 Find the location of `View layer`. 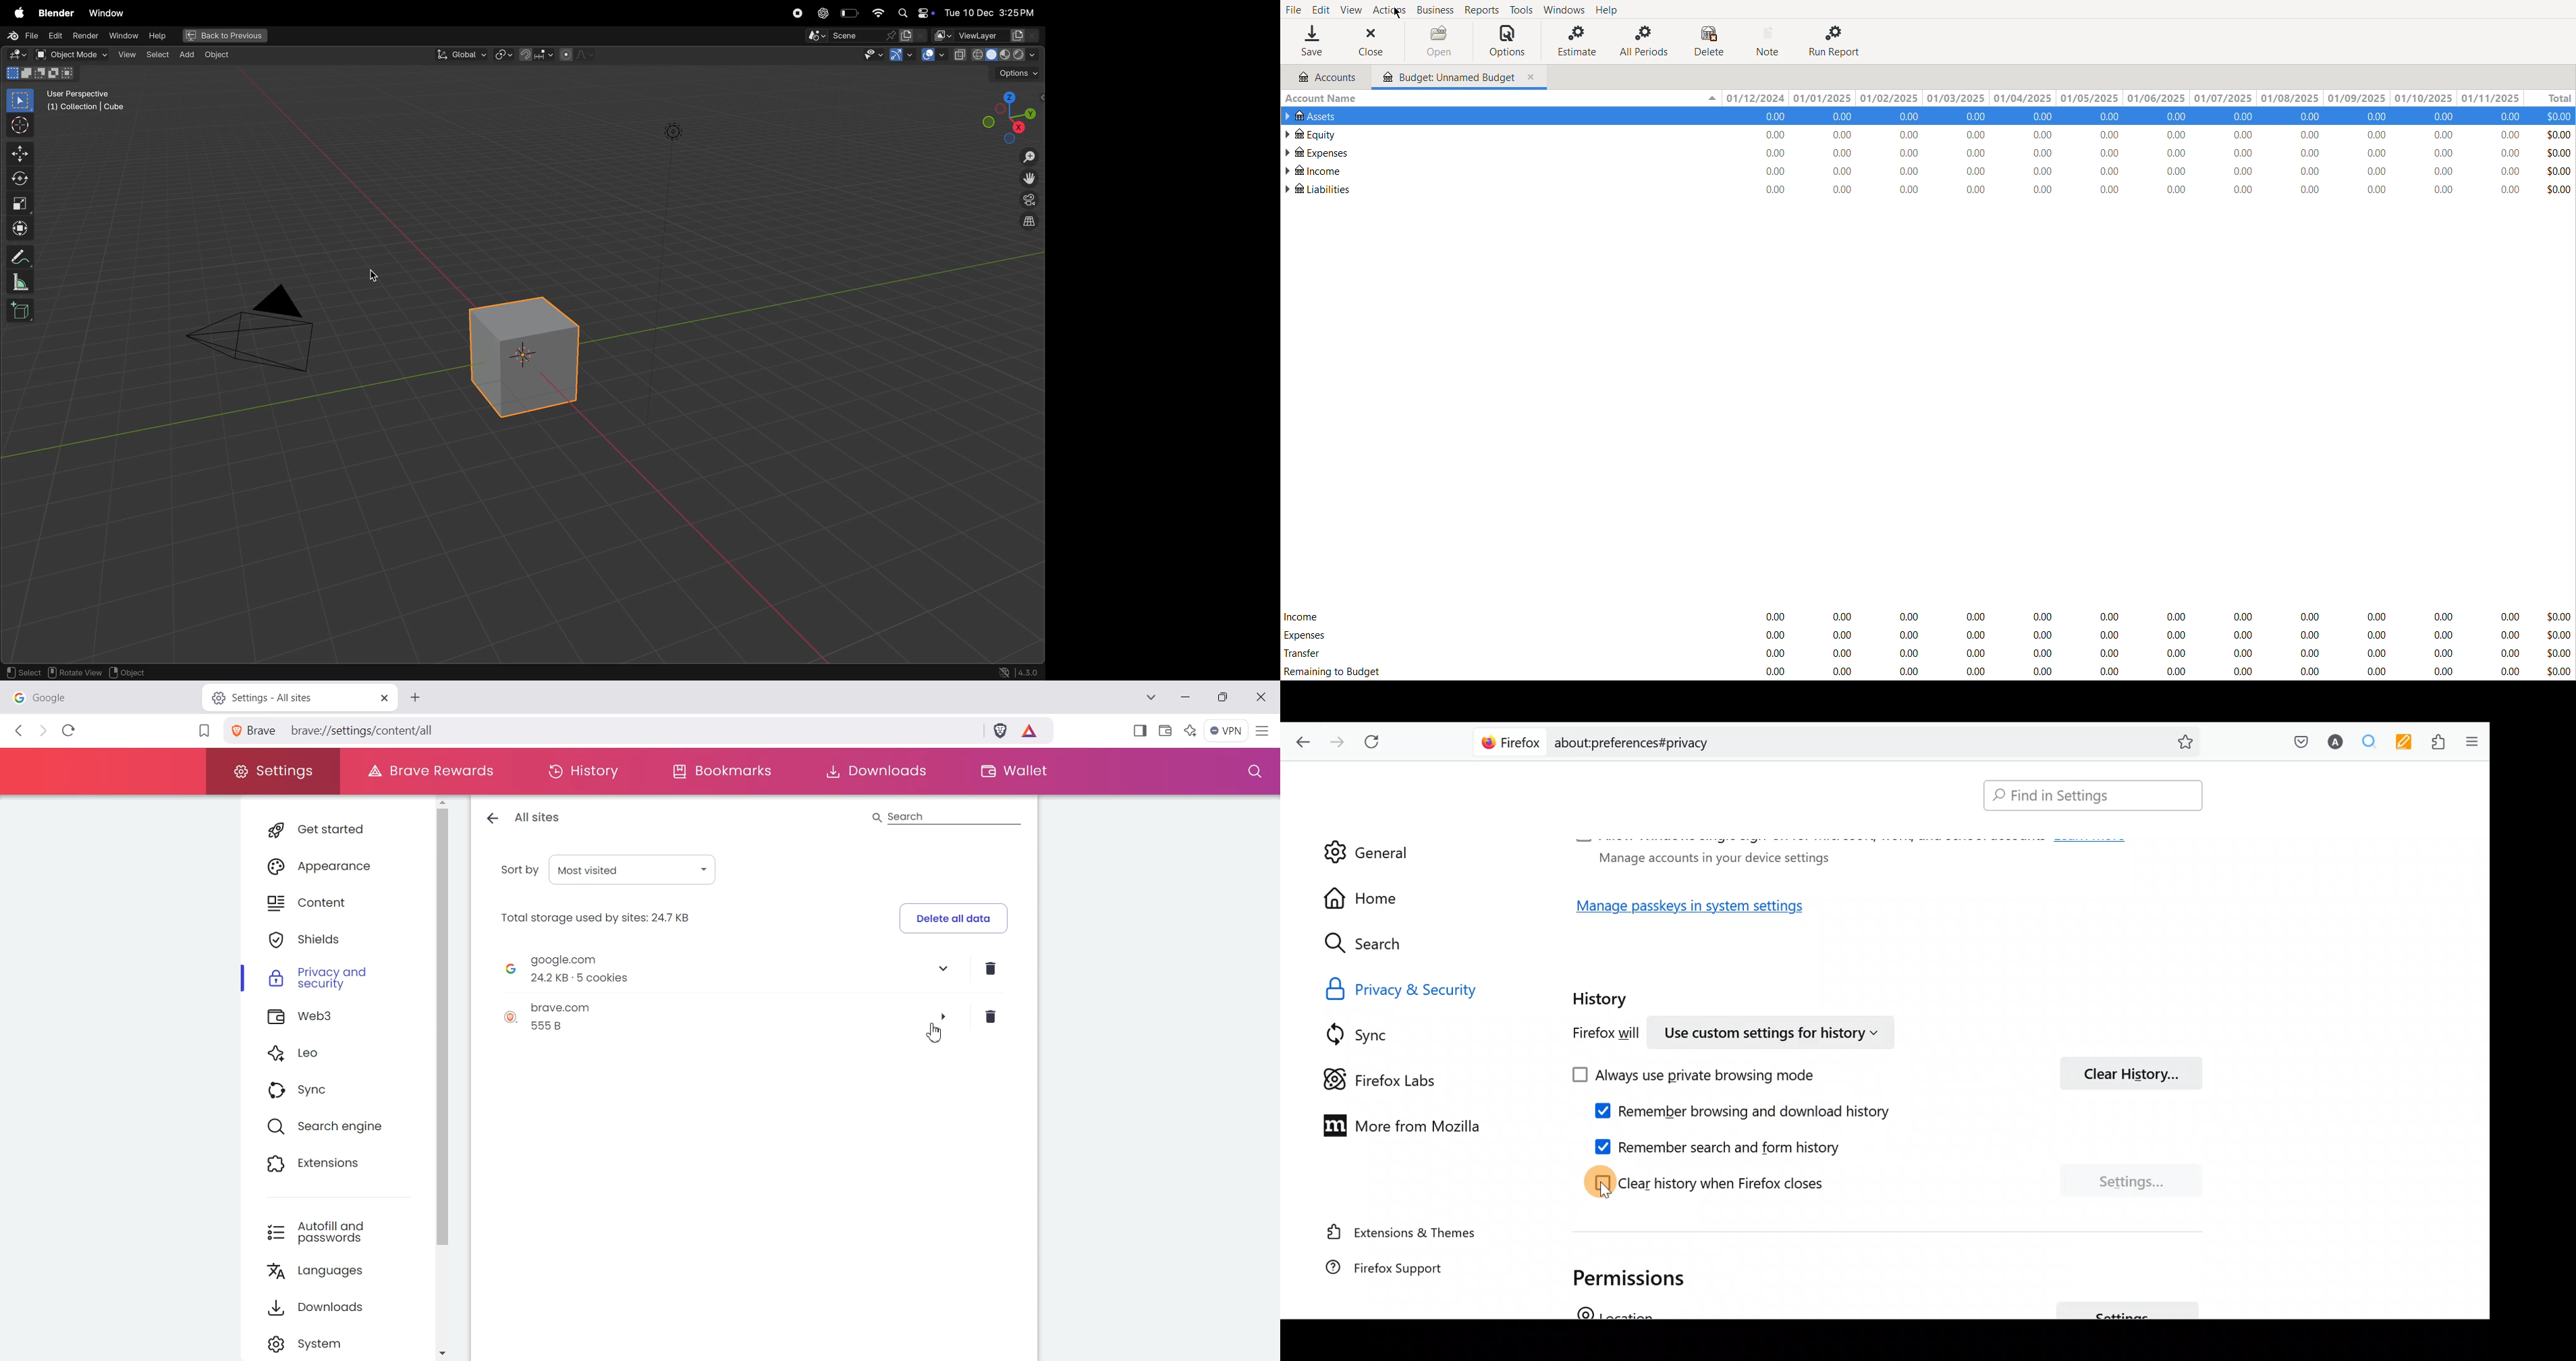

View layer is located at coordinates (986, 35).